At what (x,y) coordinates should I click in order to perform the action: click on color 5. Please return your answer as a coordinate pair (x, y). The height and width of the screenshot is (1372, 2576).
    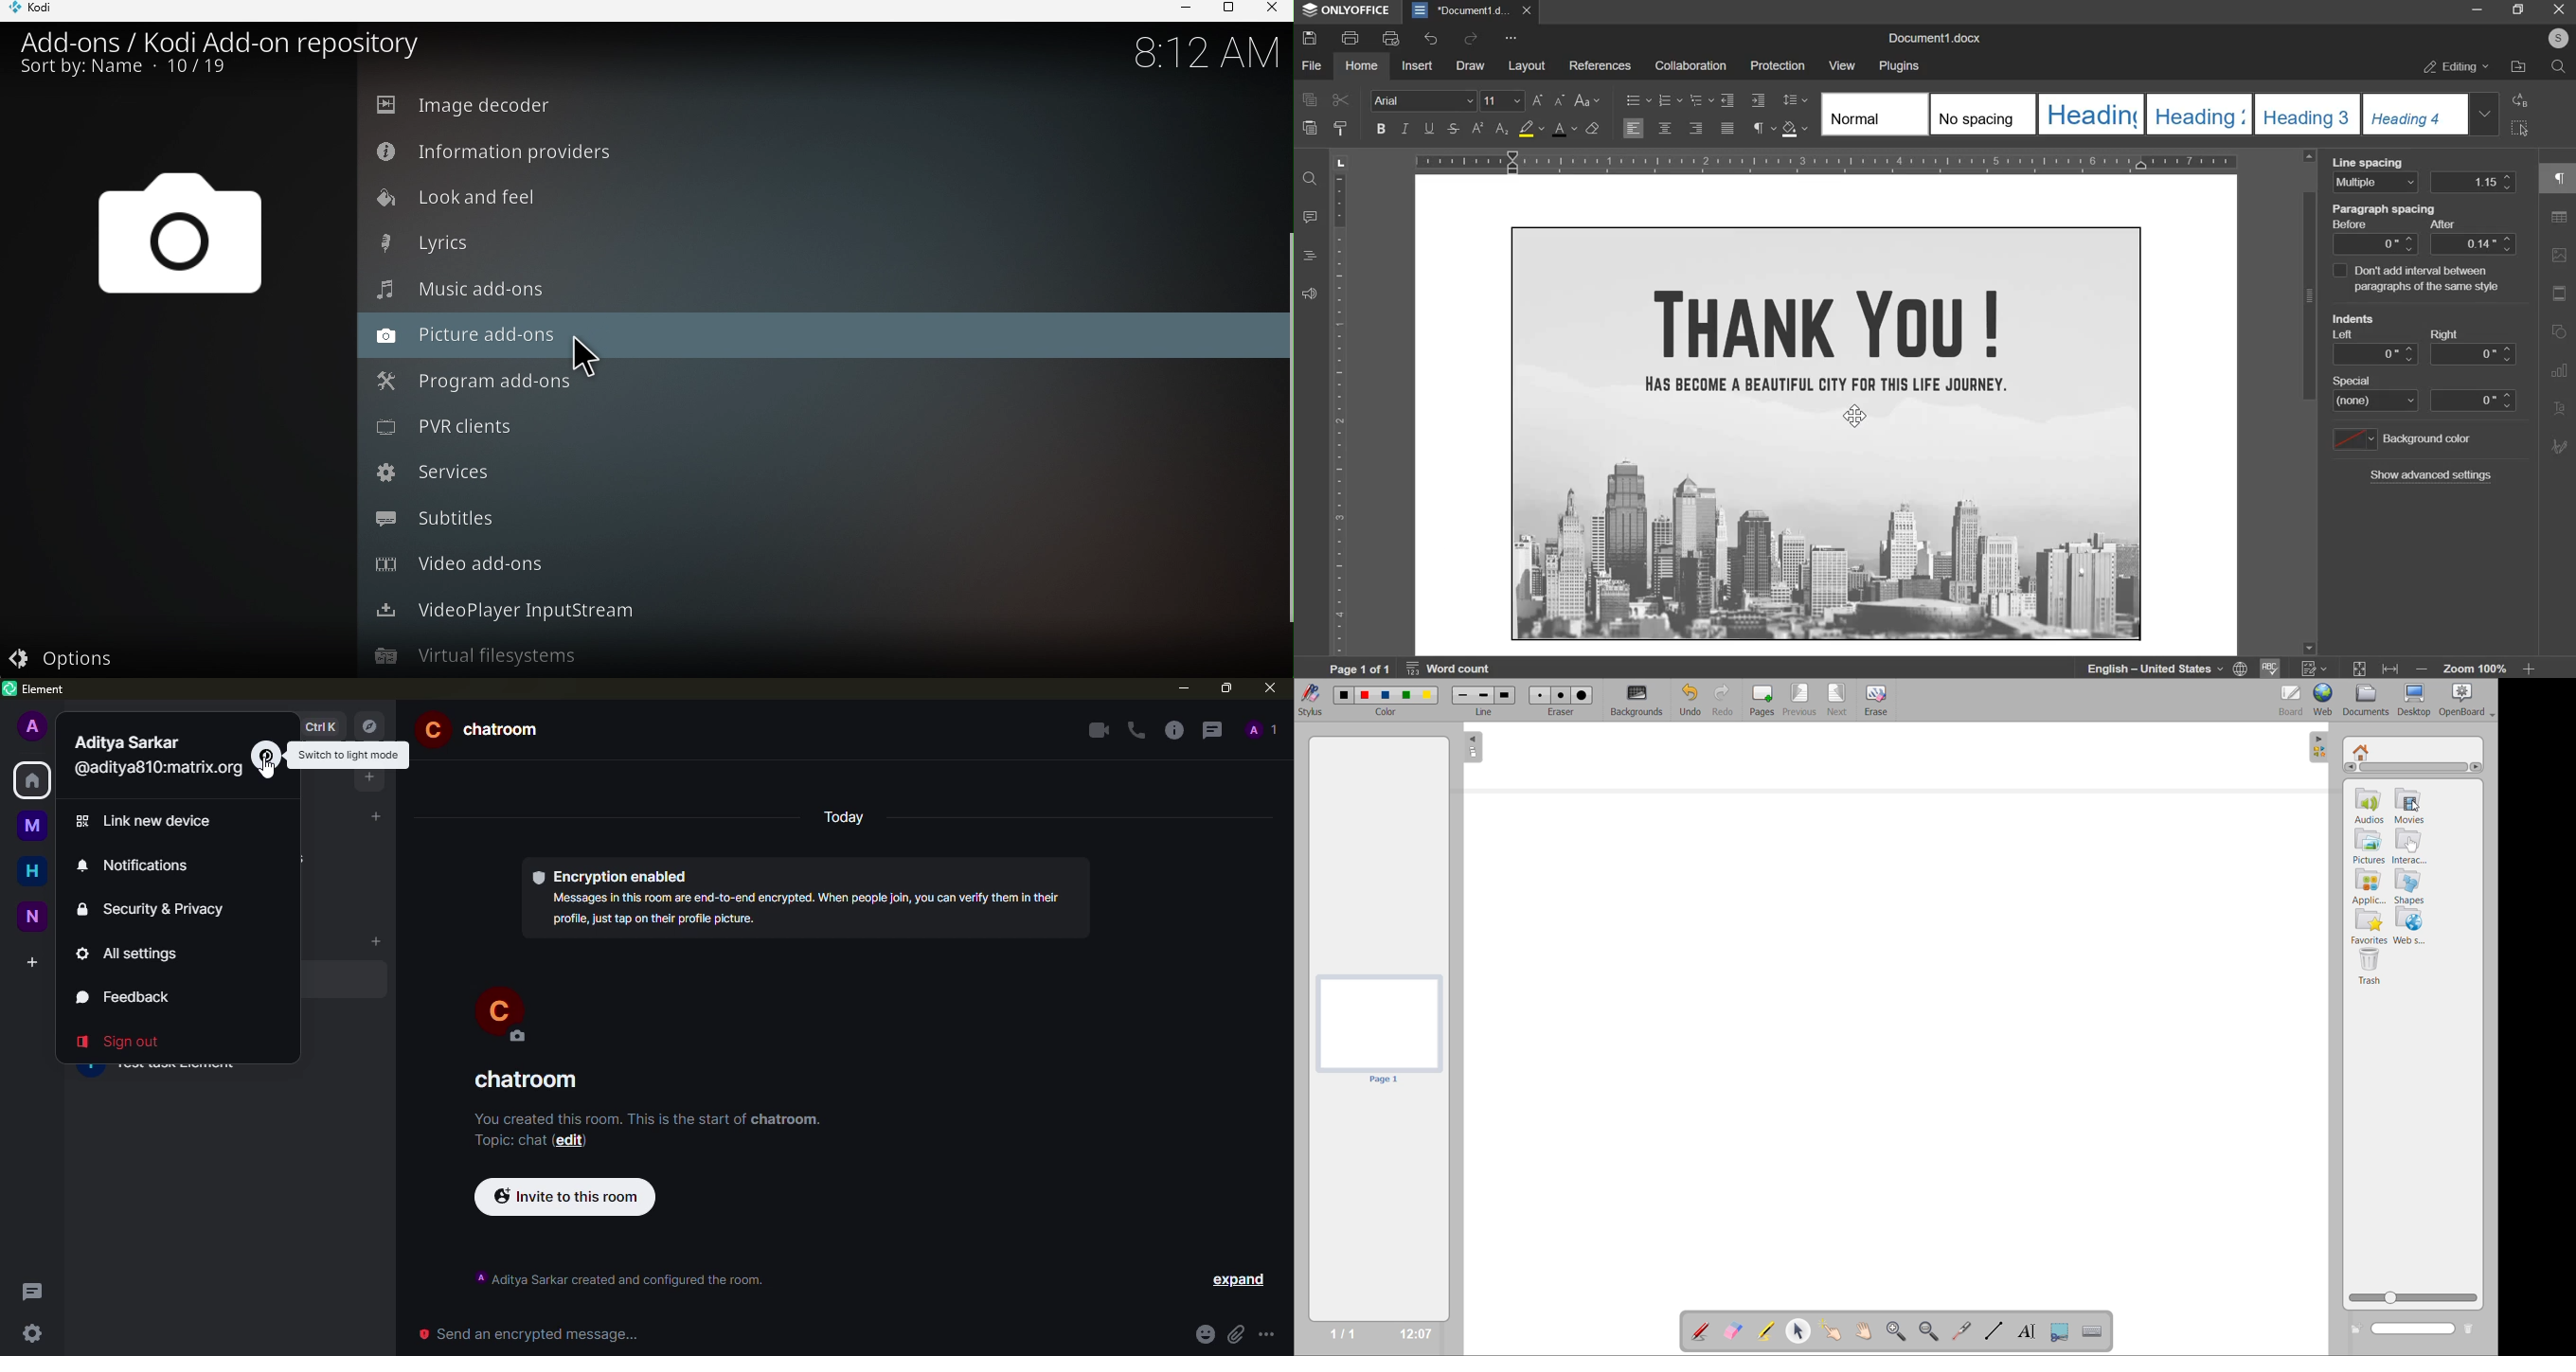
    Looking at the image, I should click on (1429, 694).